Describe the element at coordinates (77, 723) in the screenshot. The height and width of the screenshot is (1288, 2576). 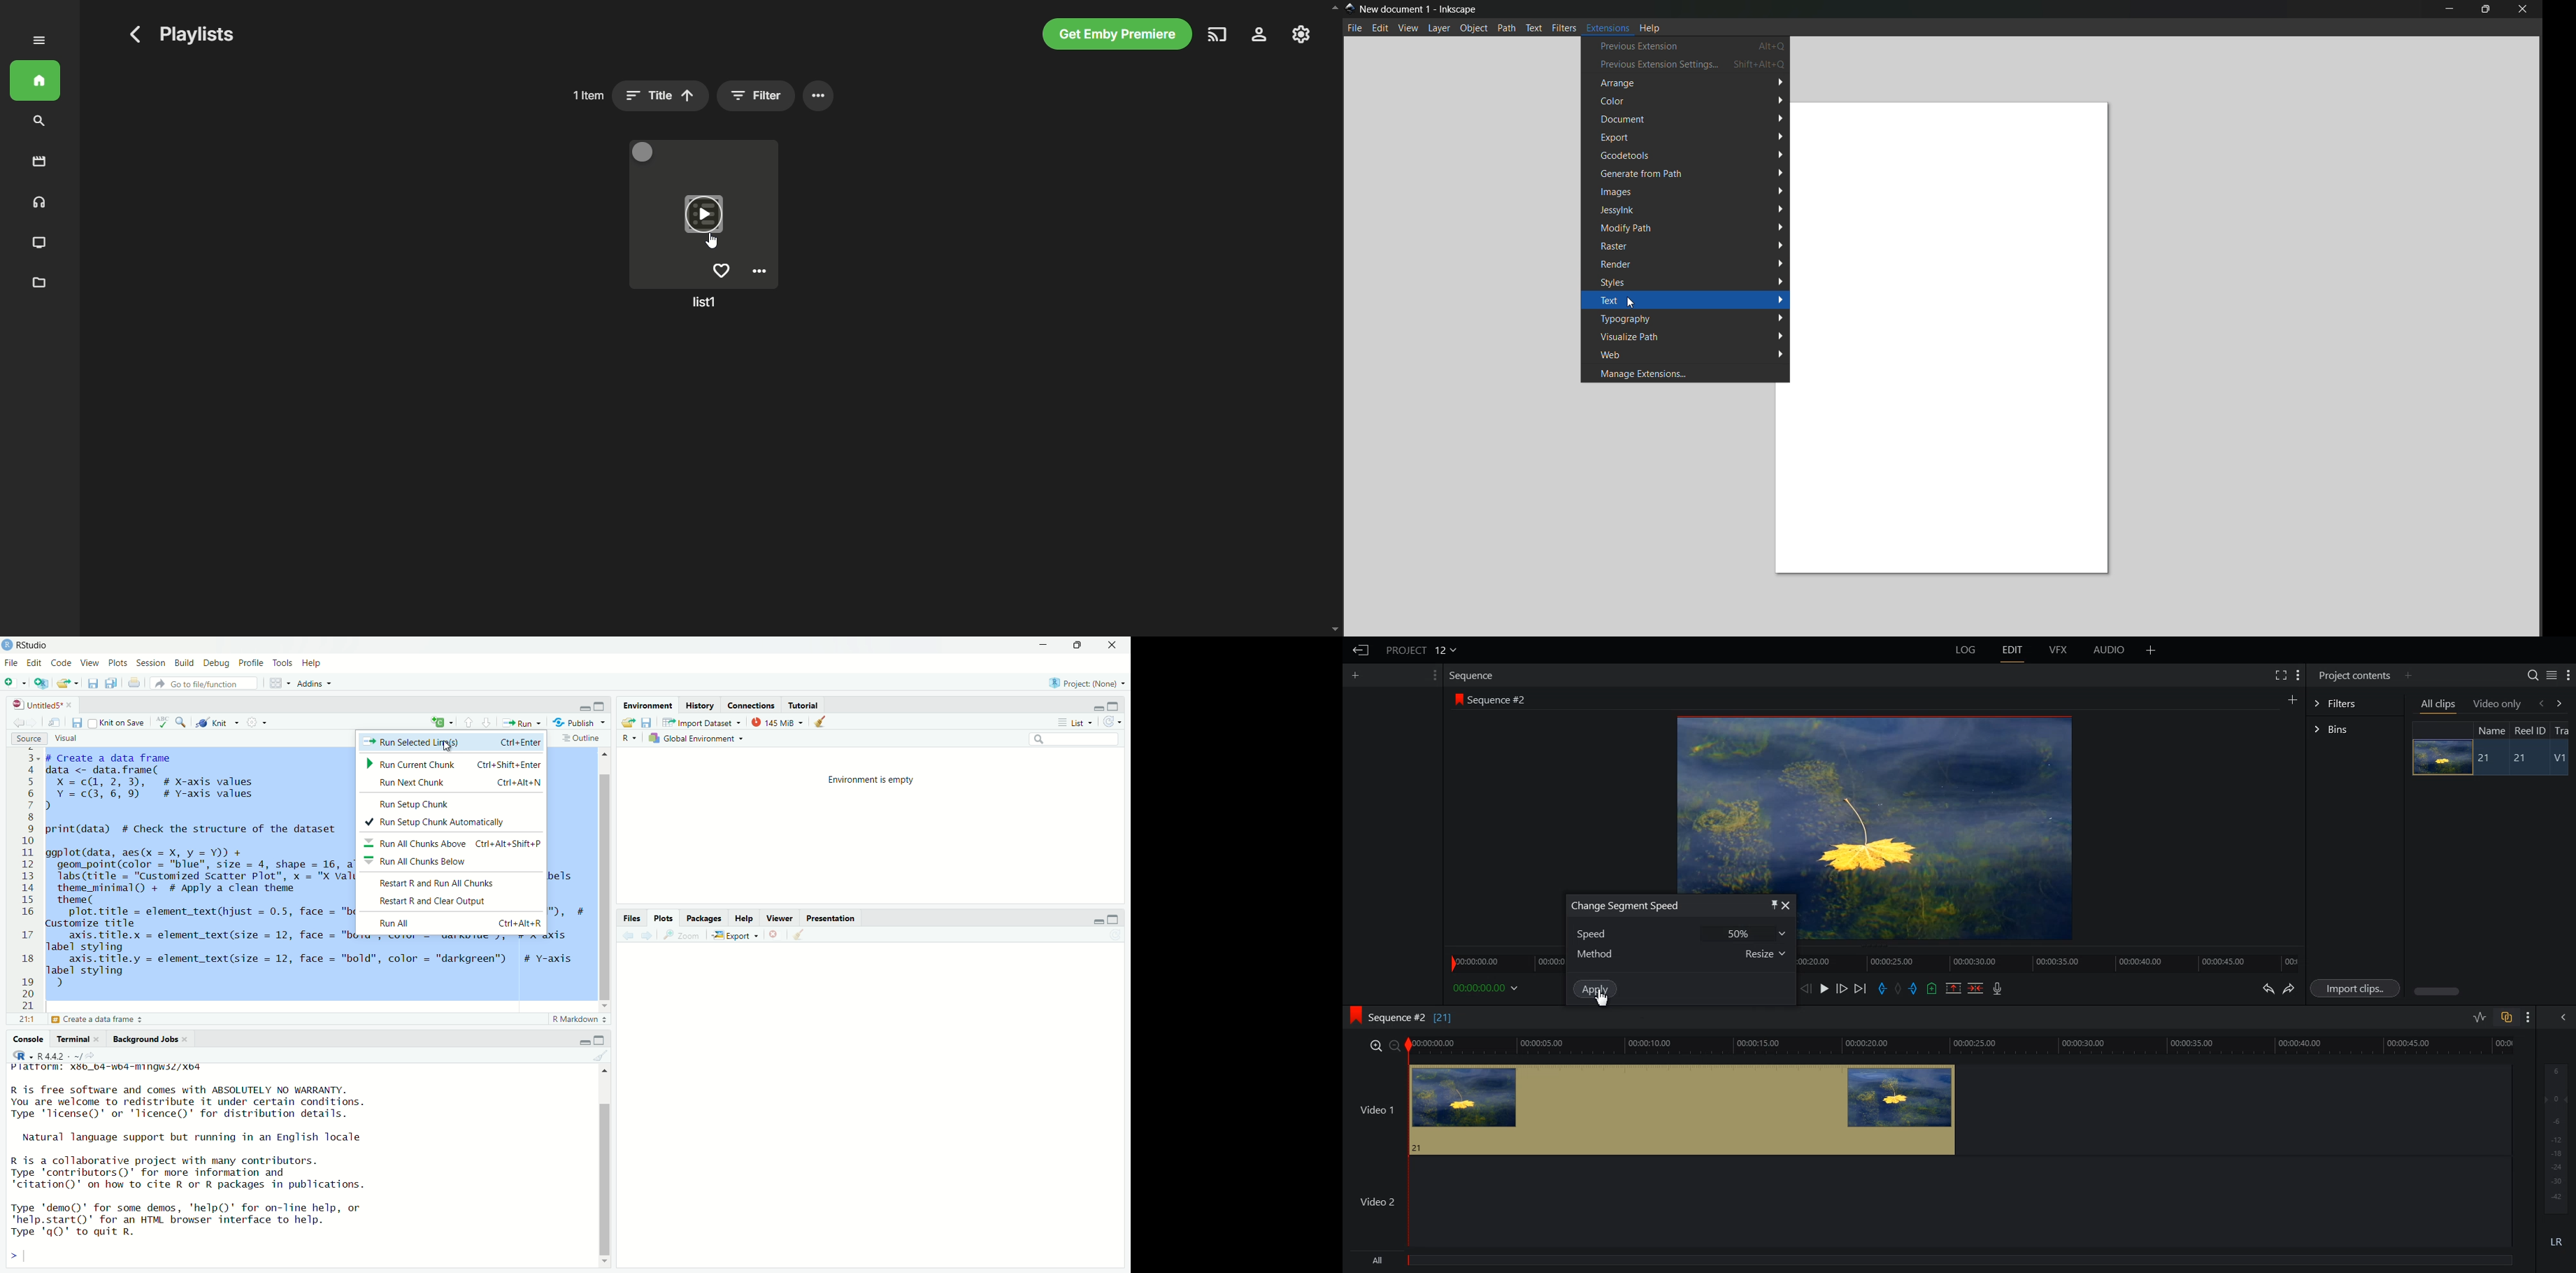
I see `Save` at that location.